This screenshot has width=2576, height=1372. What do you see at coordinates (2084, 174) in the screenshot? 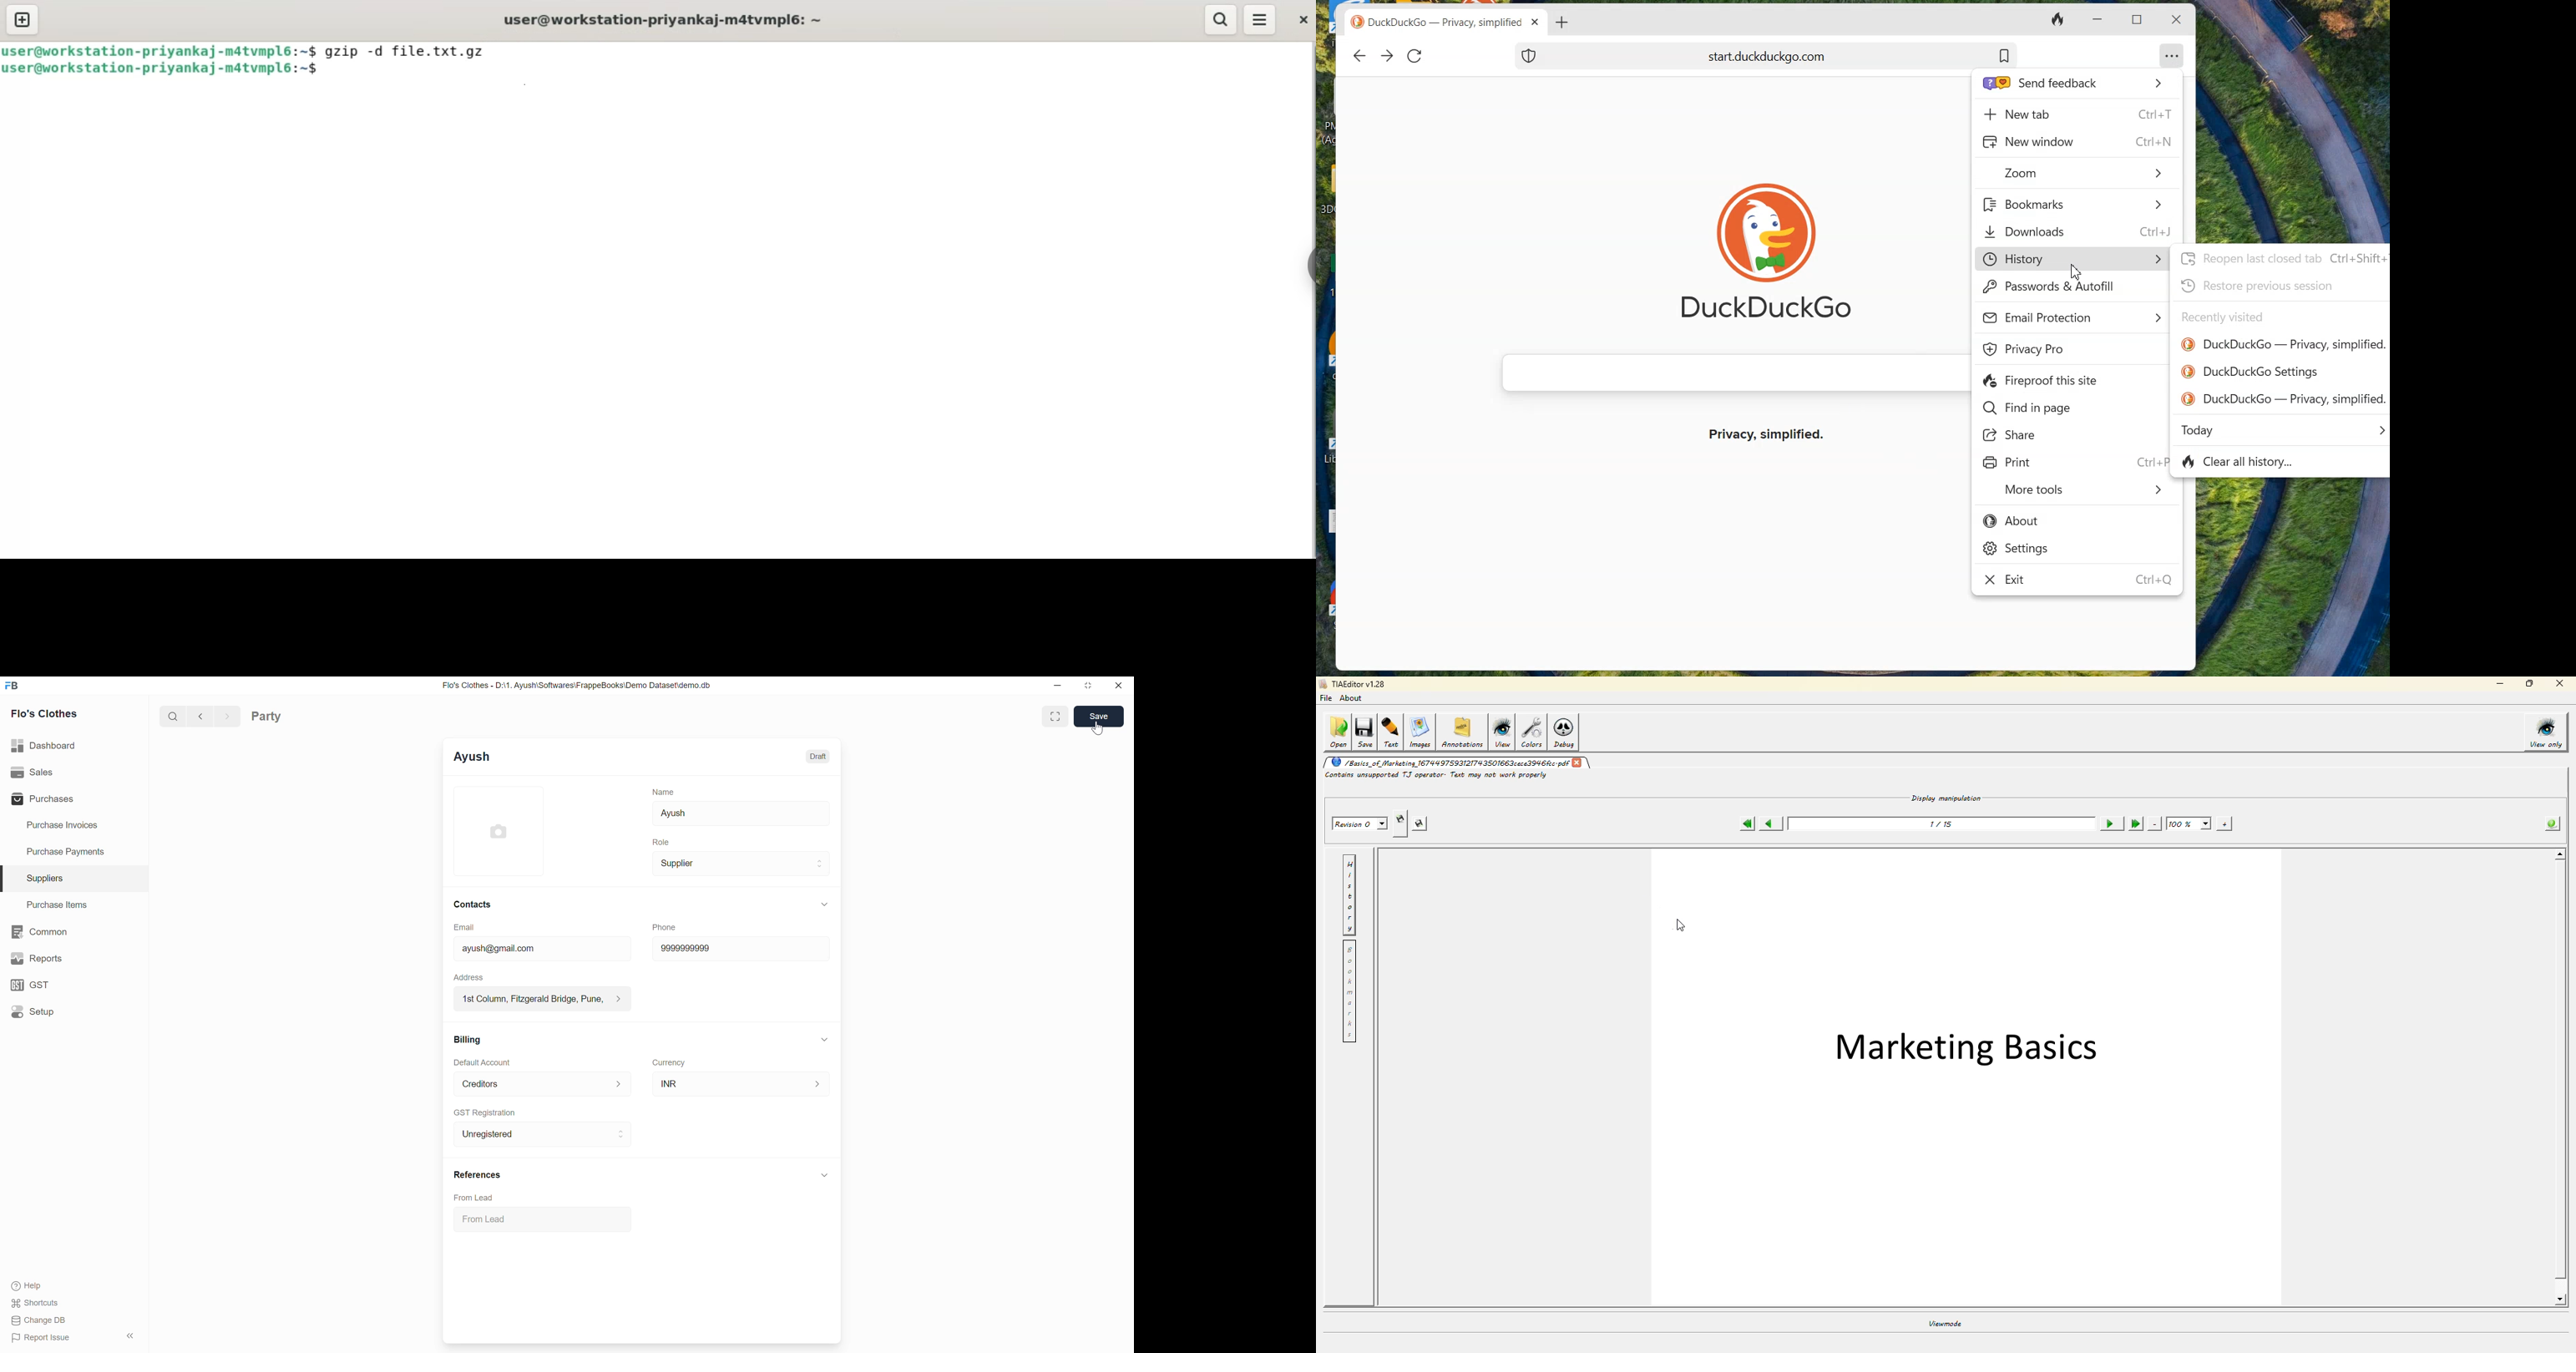
I see `Zoom` at bounding box center [2084, 174].